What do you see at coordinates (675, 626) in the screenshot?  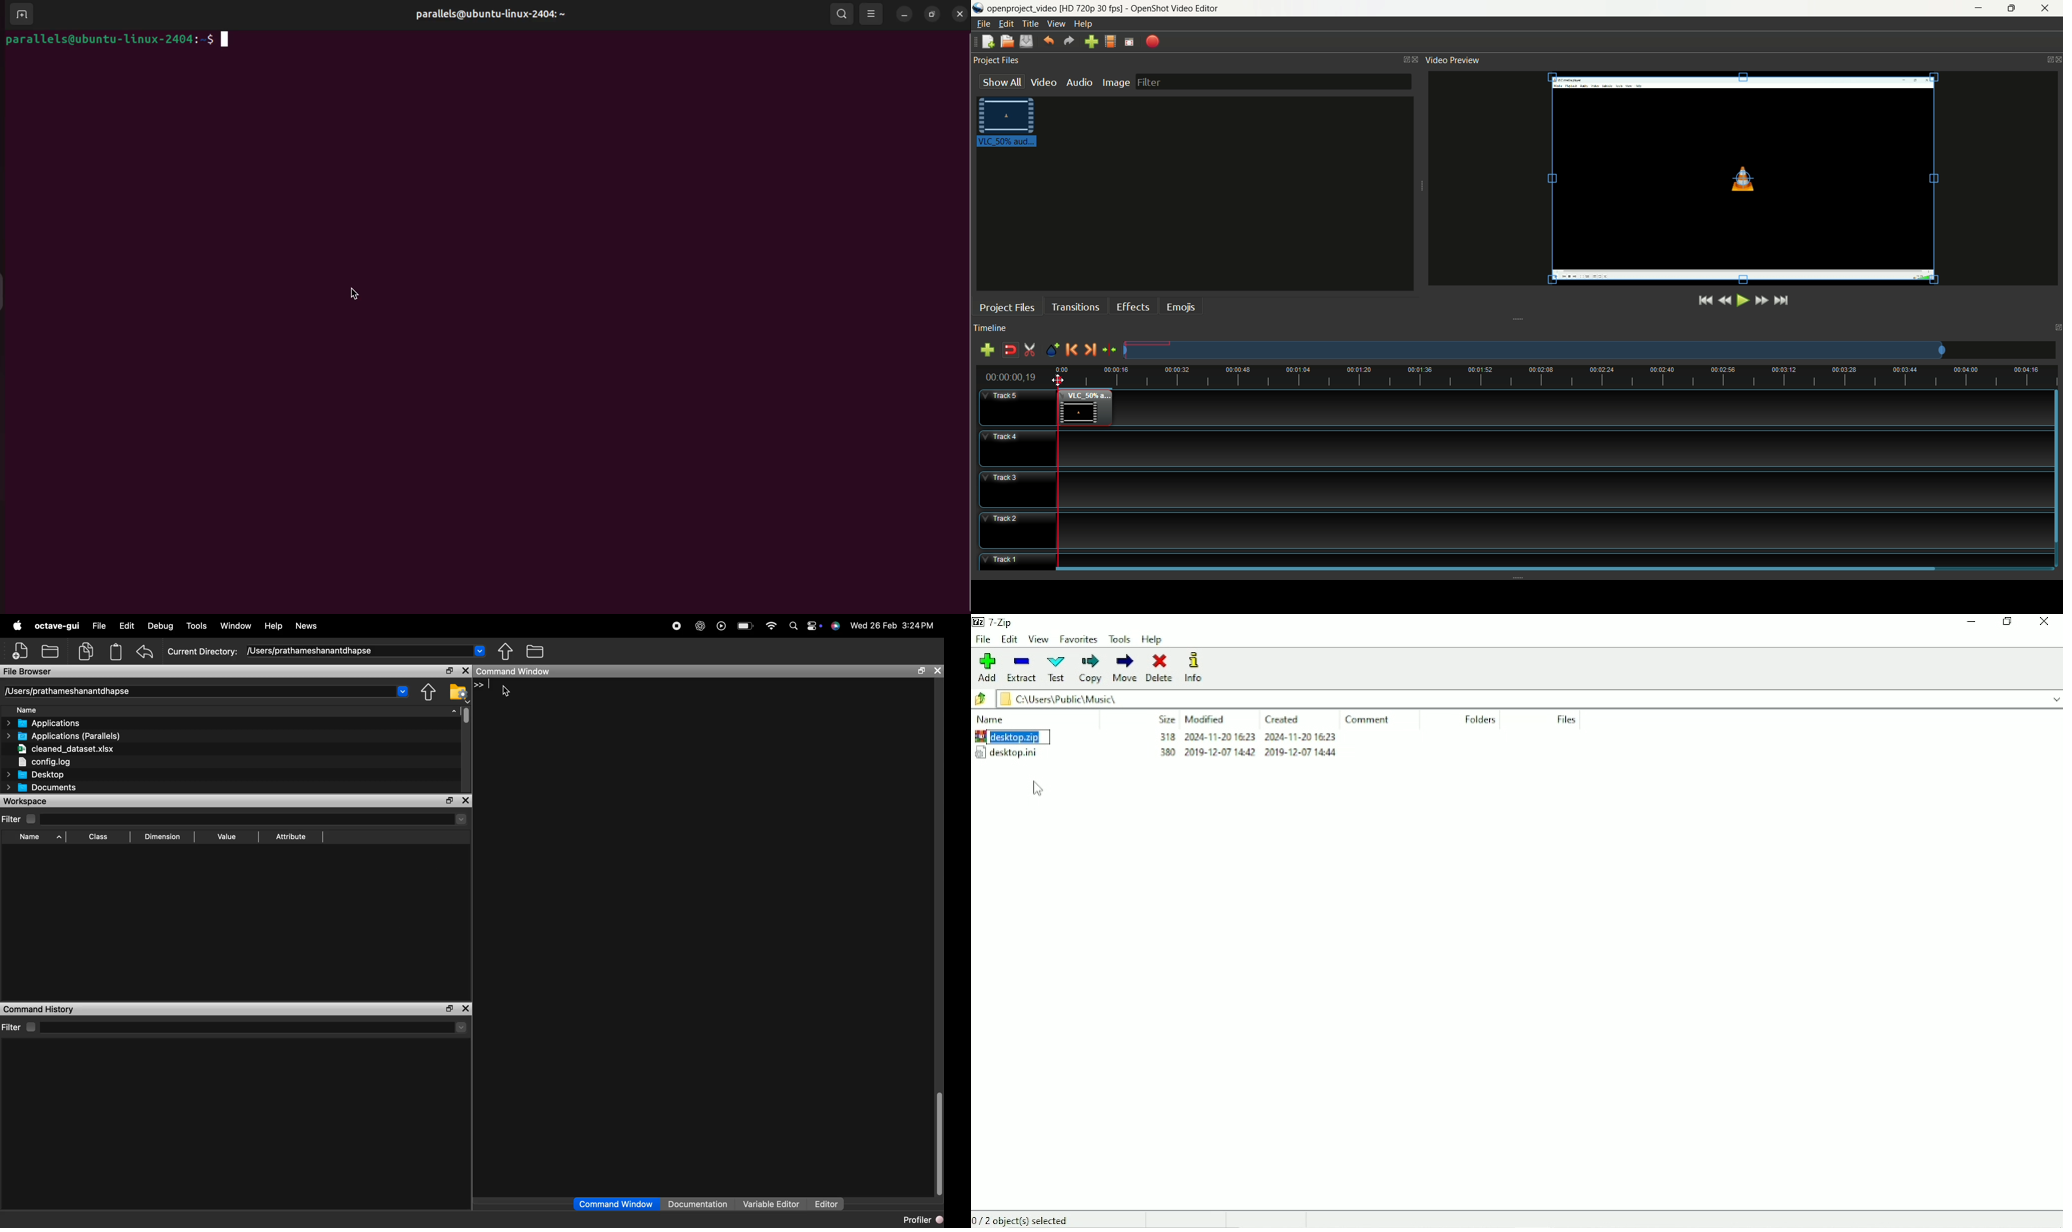 I see `recorder` at bounding box center [675, 626].